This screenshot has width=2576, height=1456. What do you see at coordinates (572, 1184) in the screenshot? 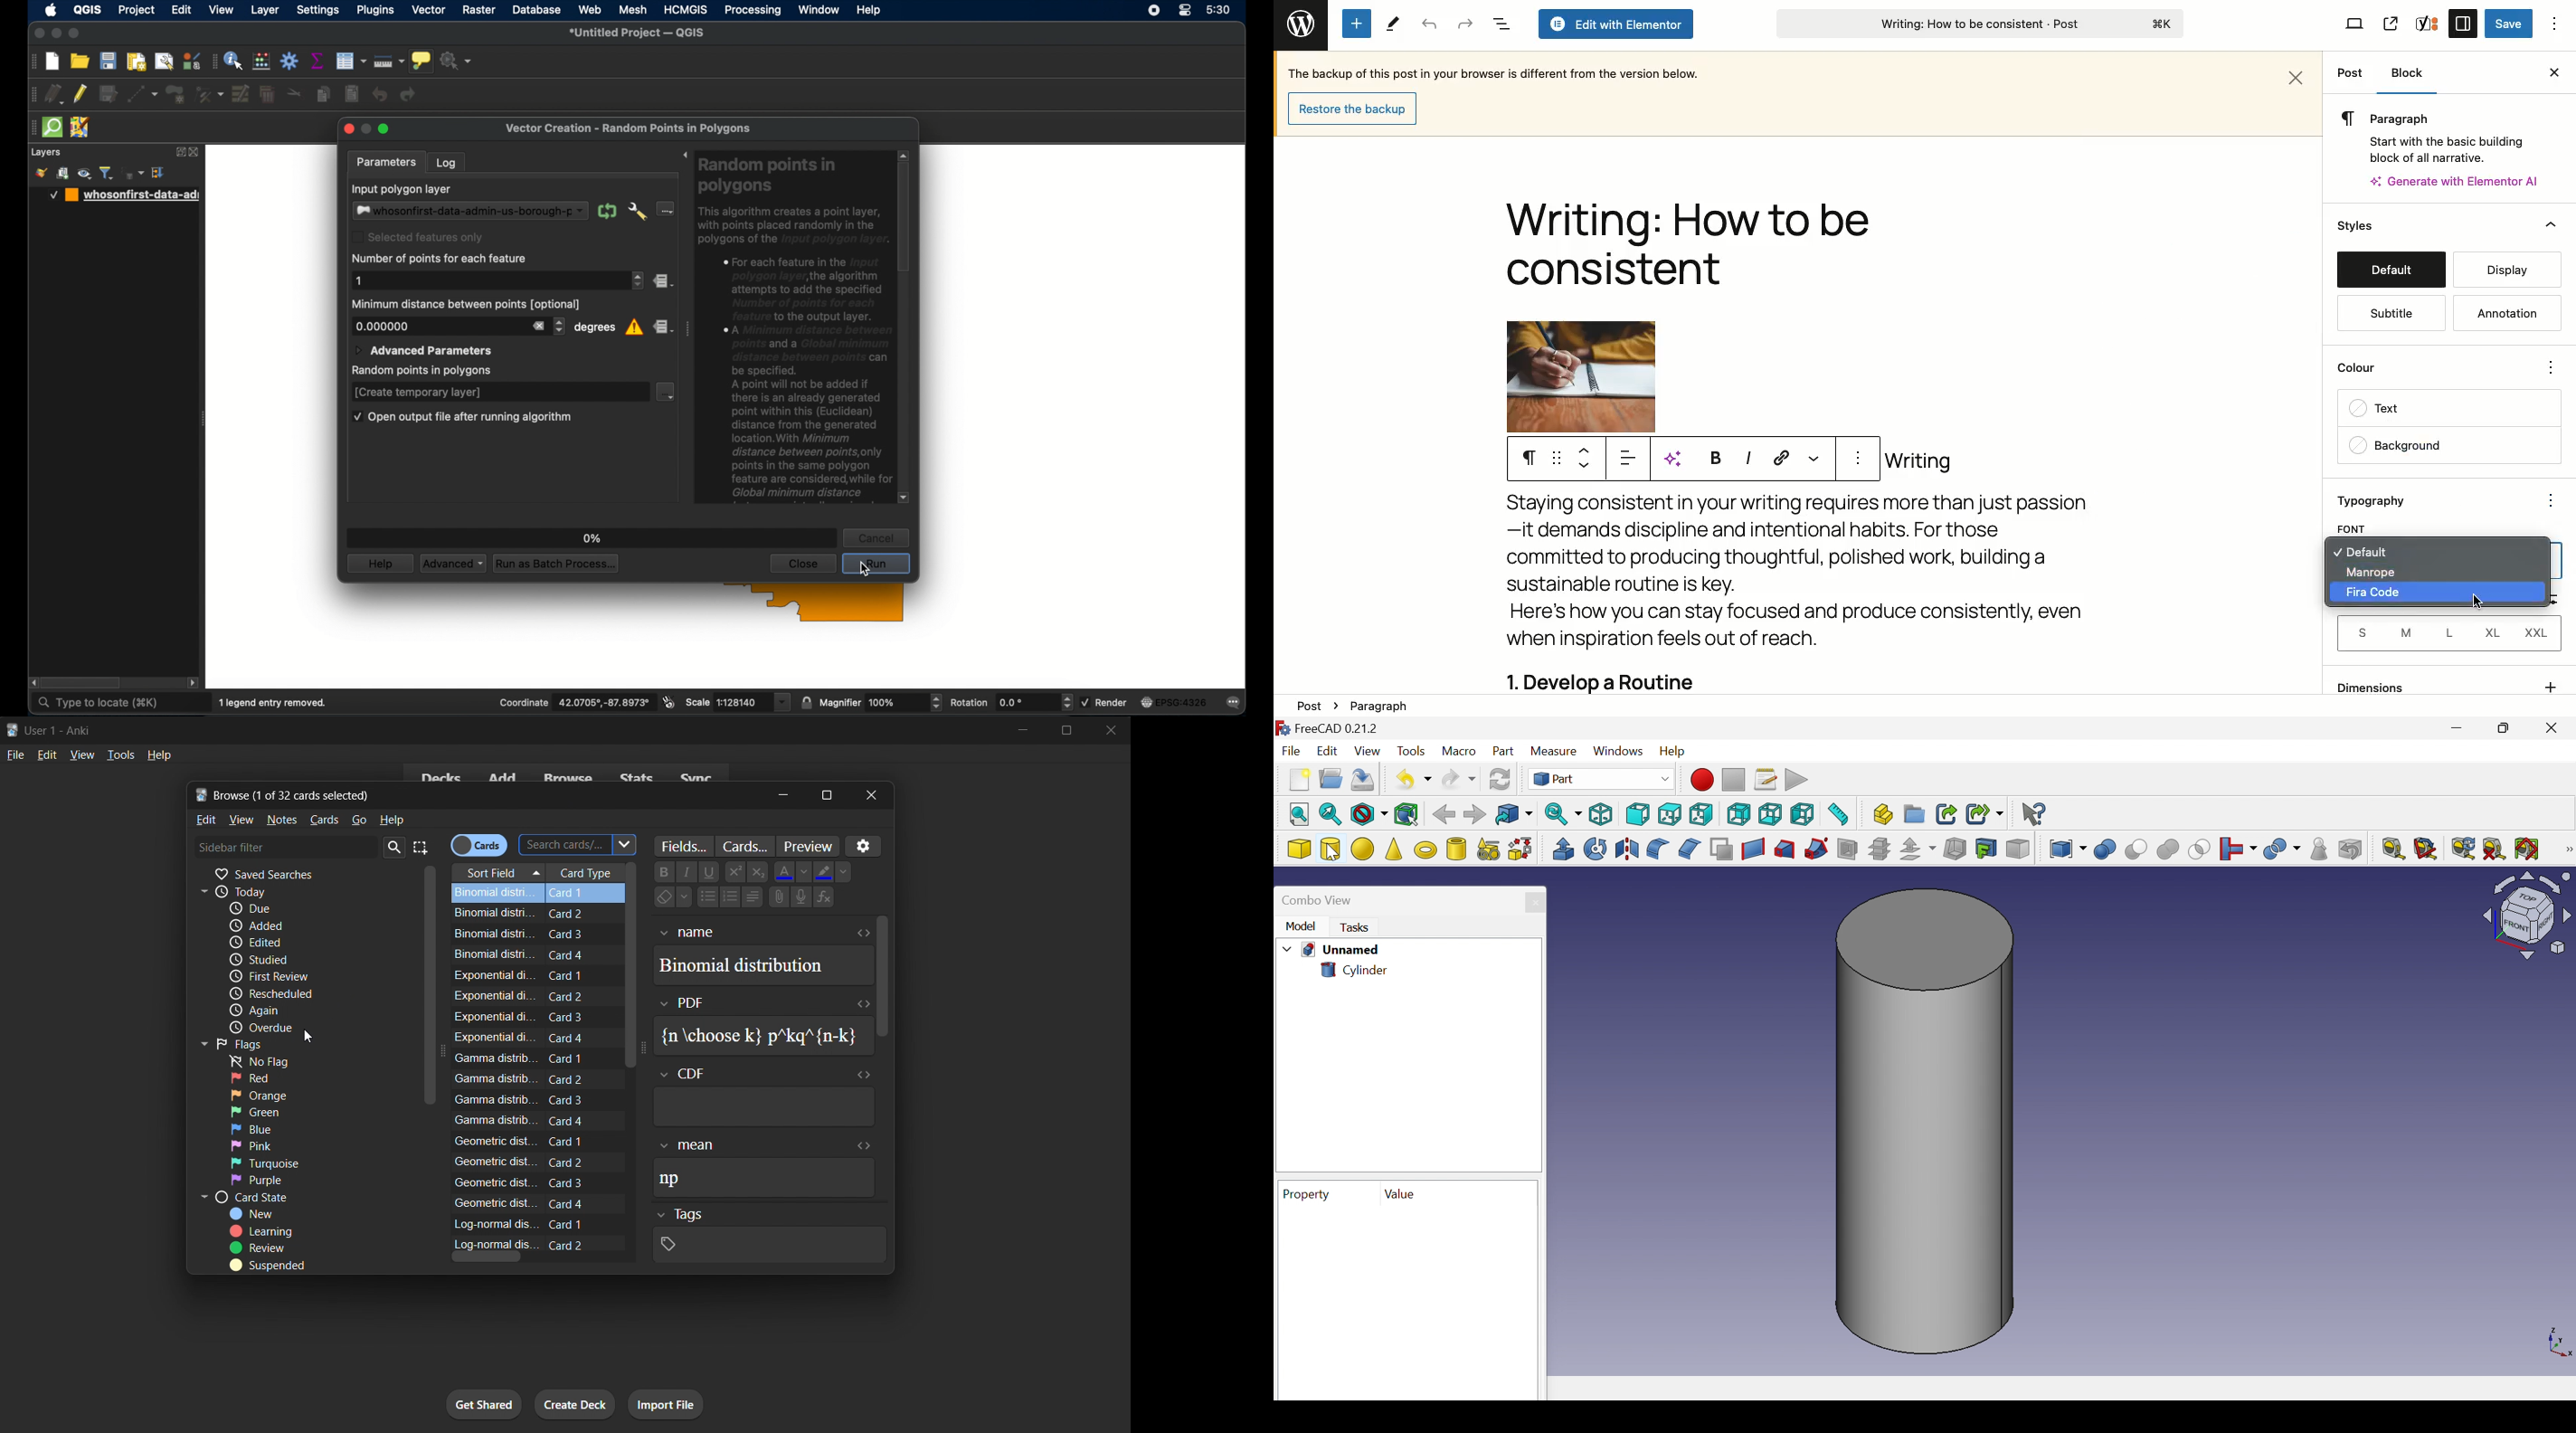
I see `Card 3` at bounding box center [572, 1184].